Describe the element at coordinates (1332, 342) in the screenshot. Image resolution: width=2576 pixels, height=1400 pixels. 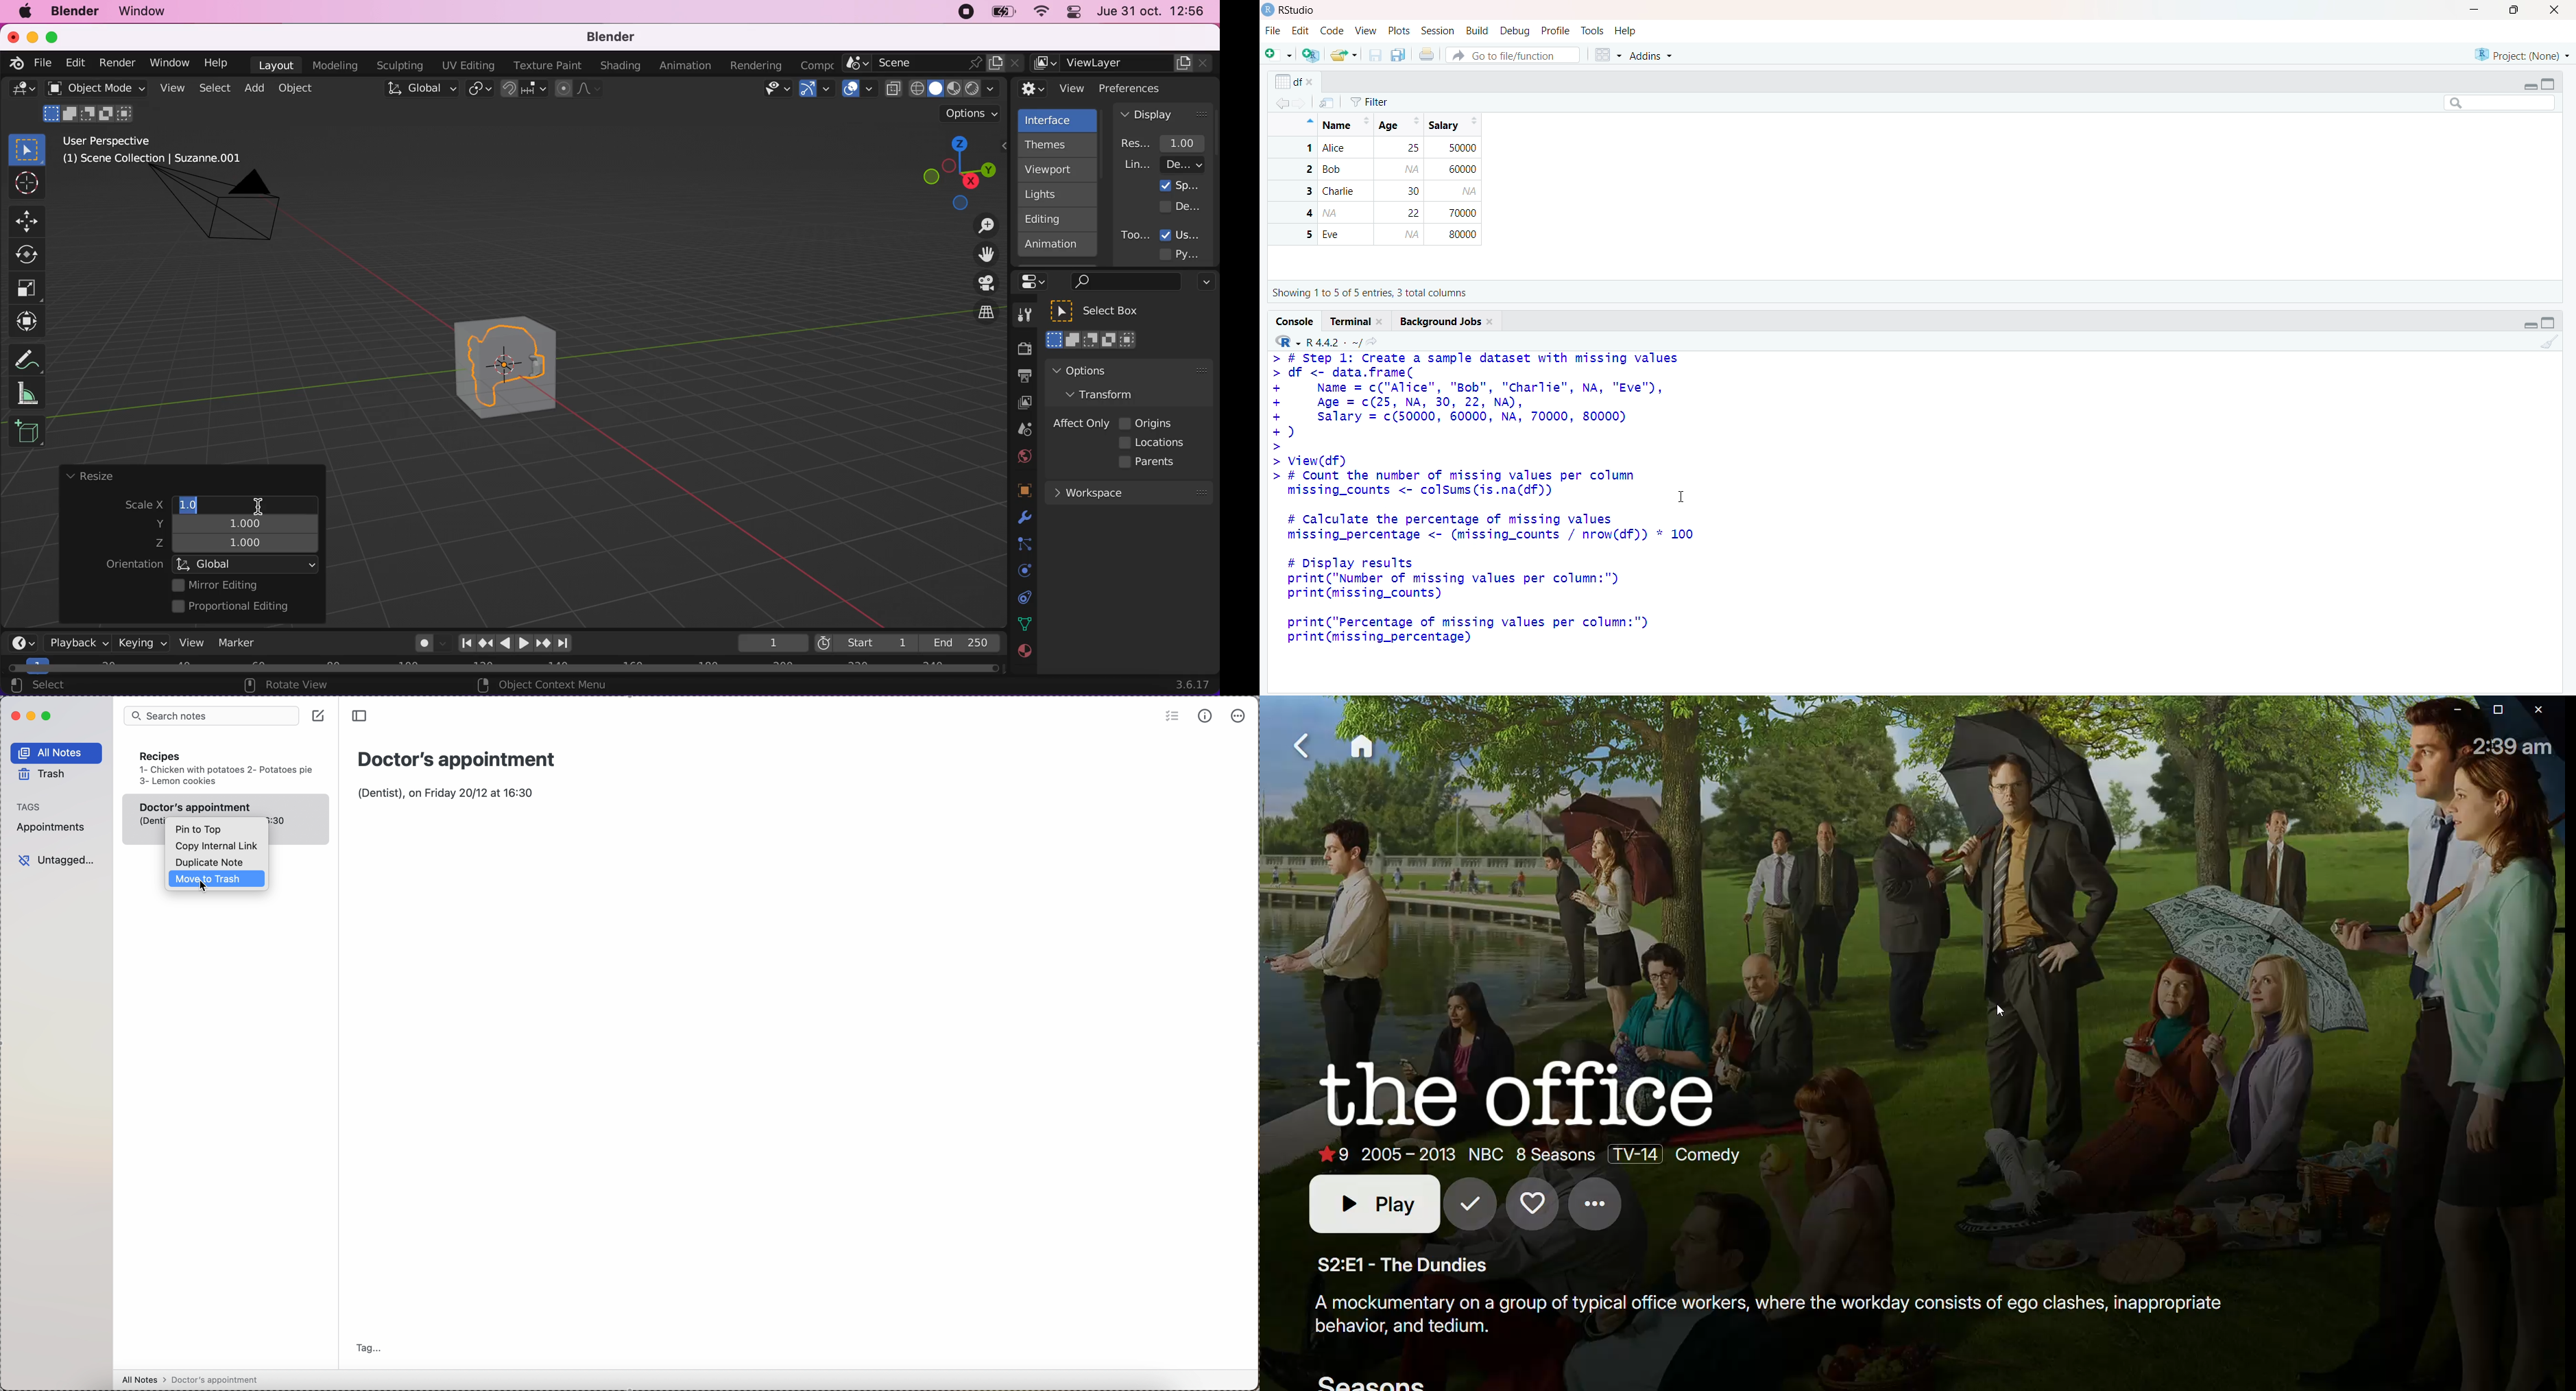
I see `R442 -~/` at that location.